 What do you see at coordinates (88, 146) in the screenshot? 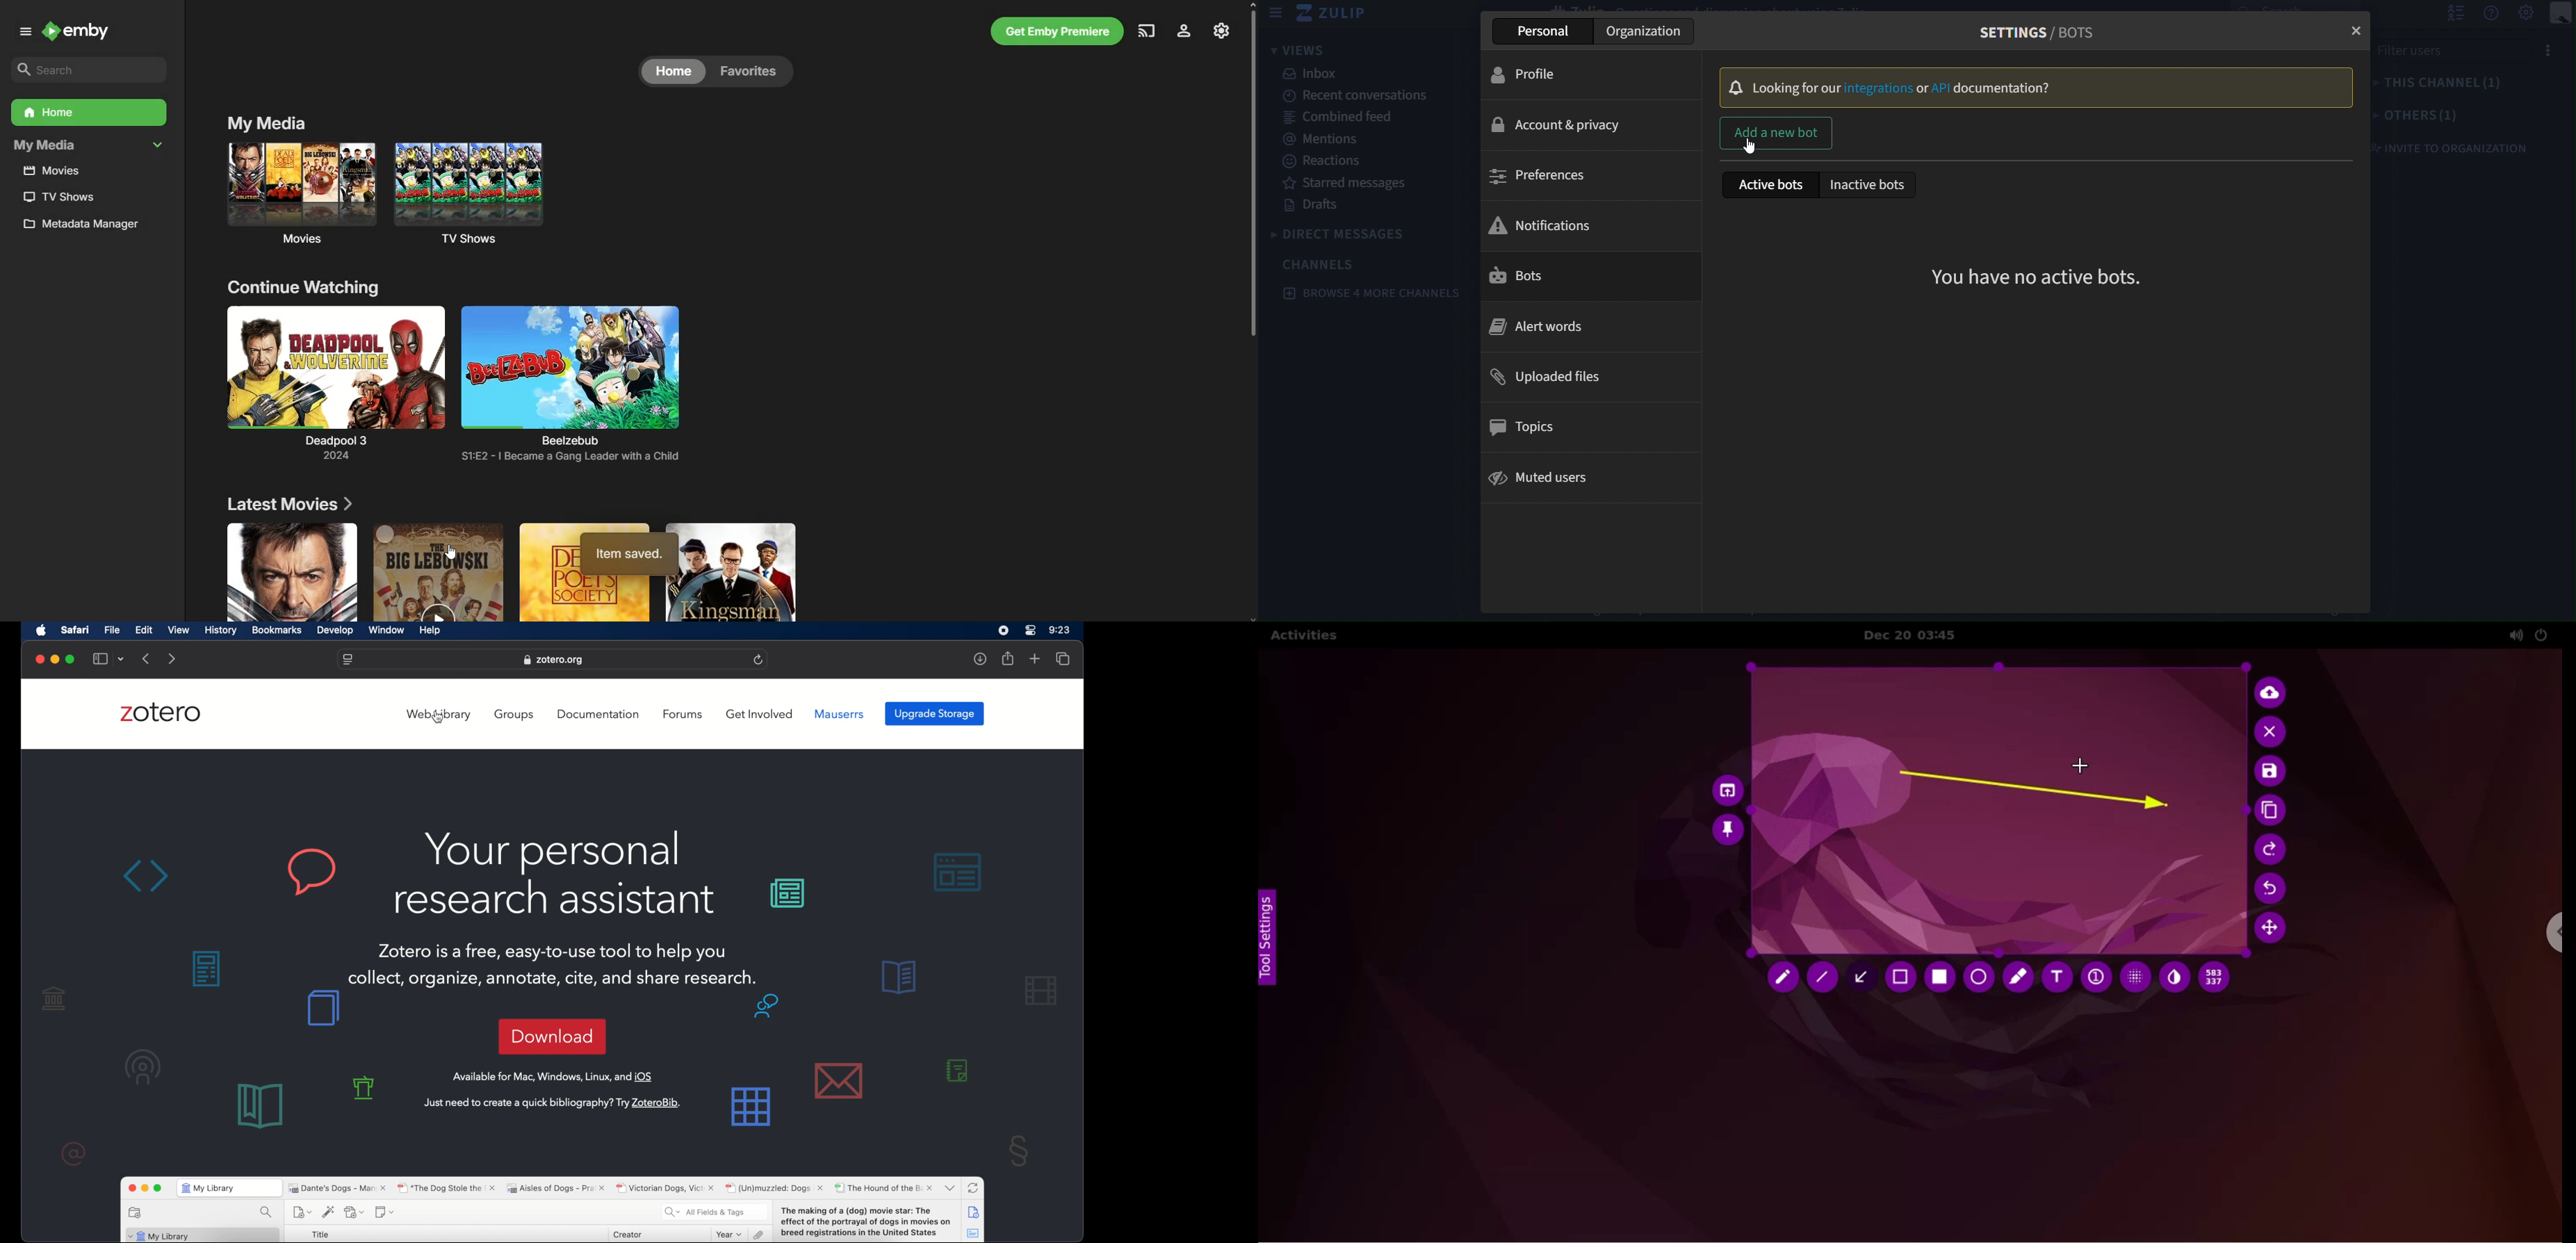
I see `My Media` at bounding box center [88, 146].